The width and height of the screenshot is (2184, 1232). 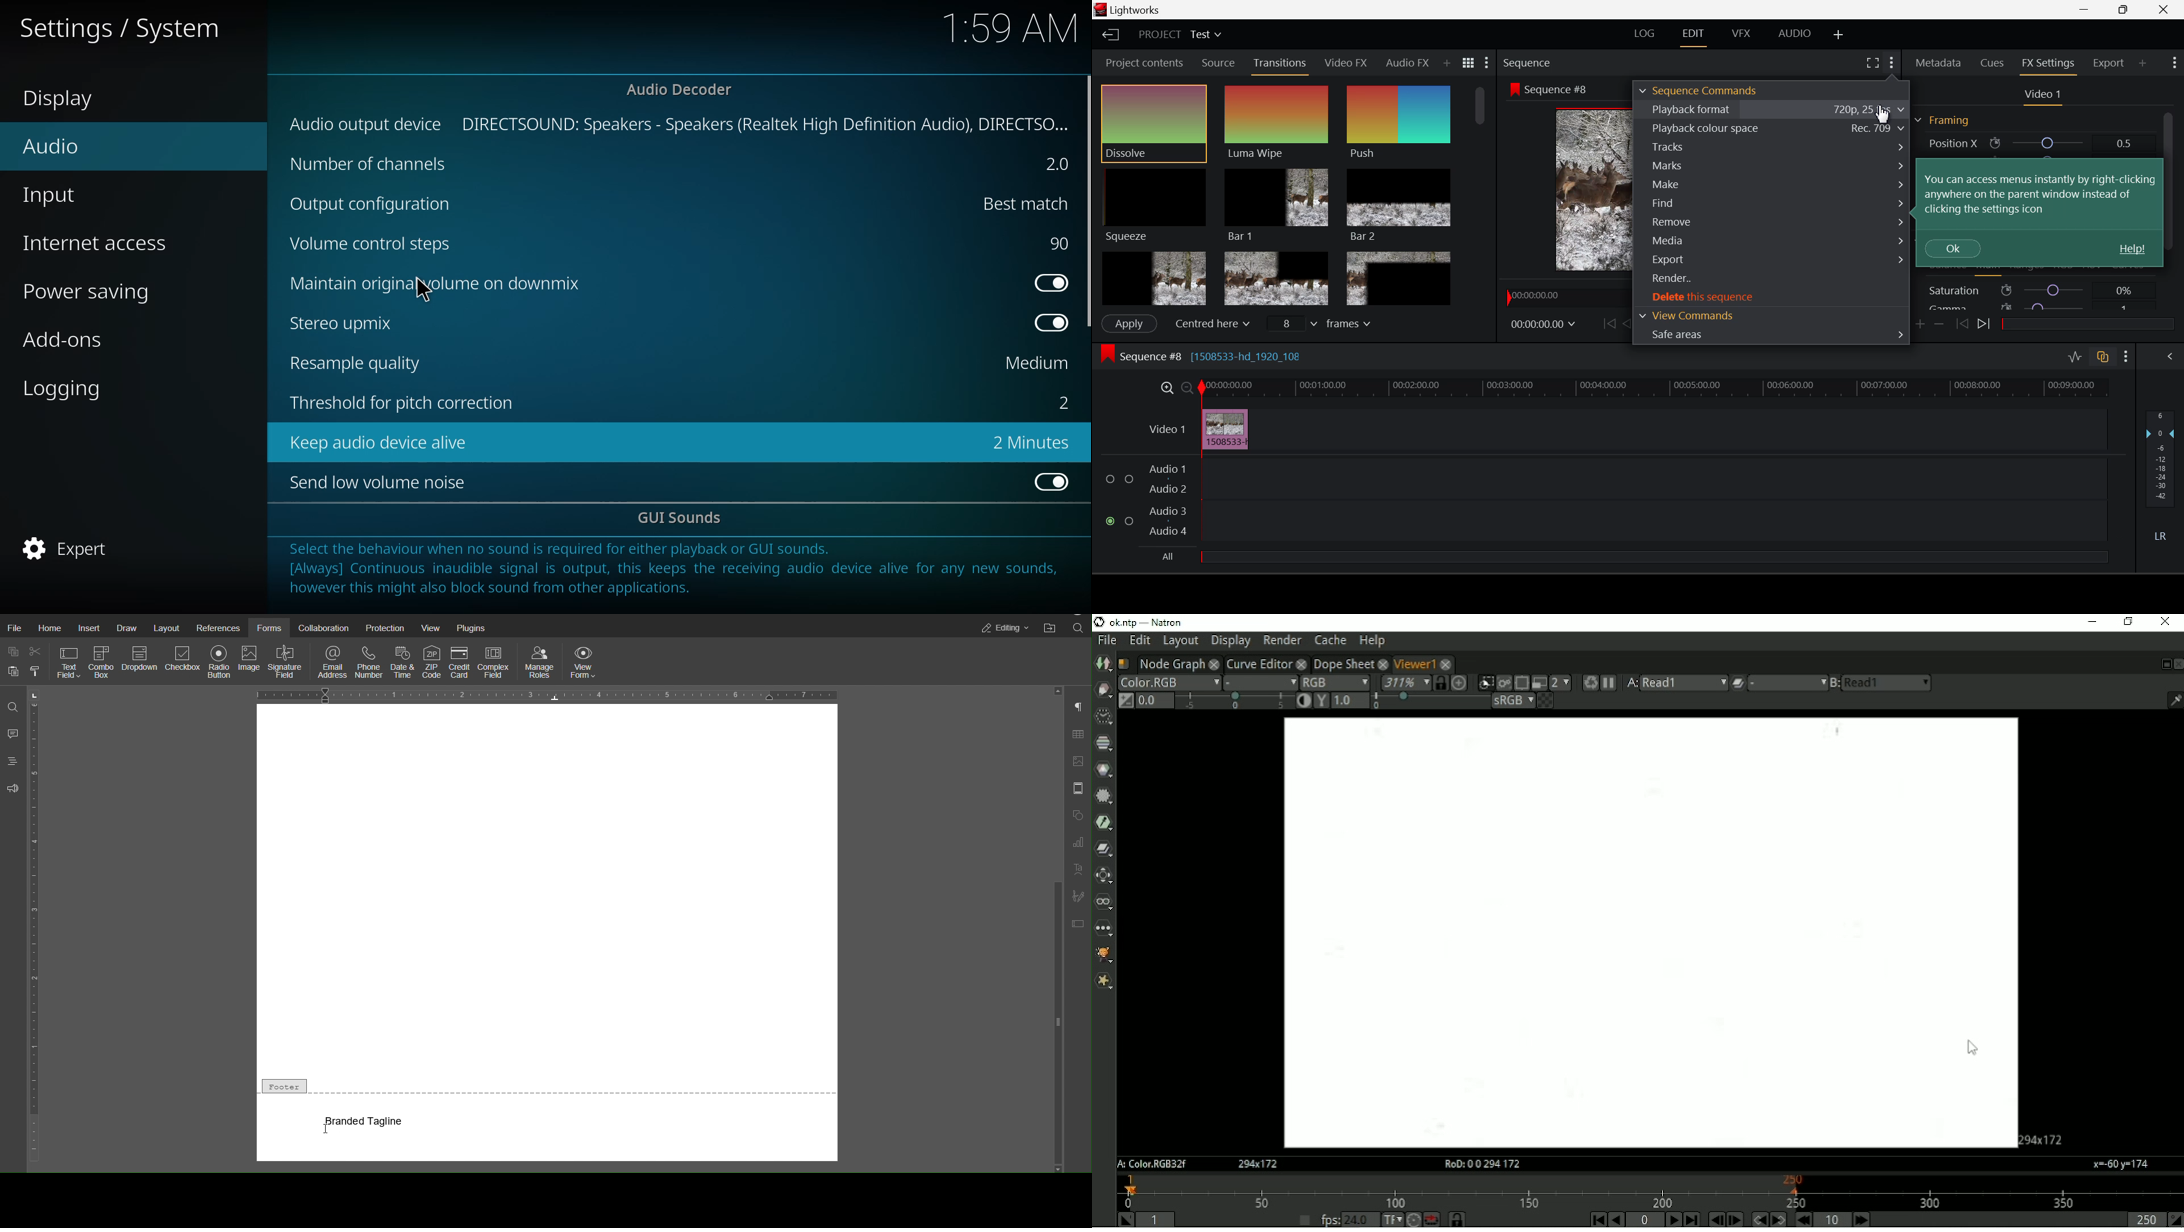 What do you see at coordinates (1078, 816) in the screenshot?
I see `Shape Settings` at bounding box center [1078, 816].